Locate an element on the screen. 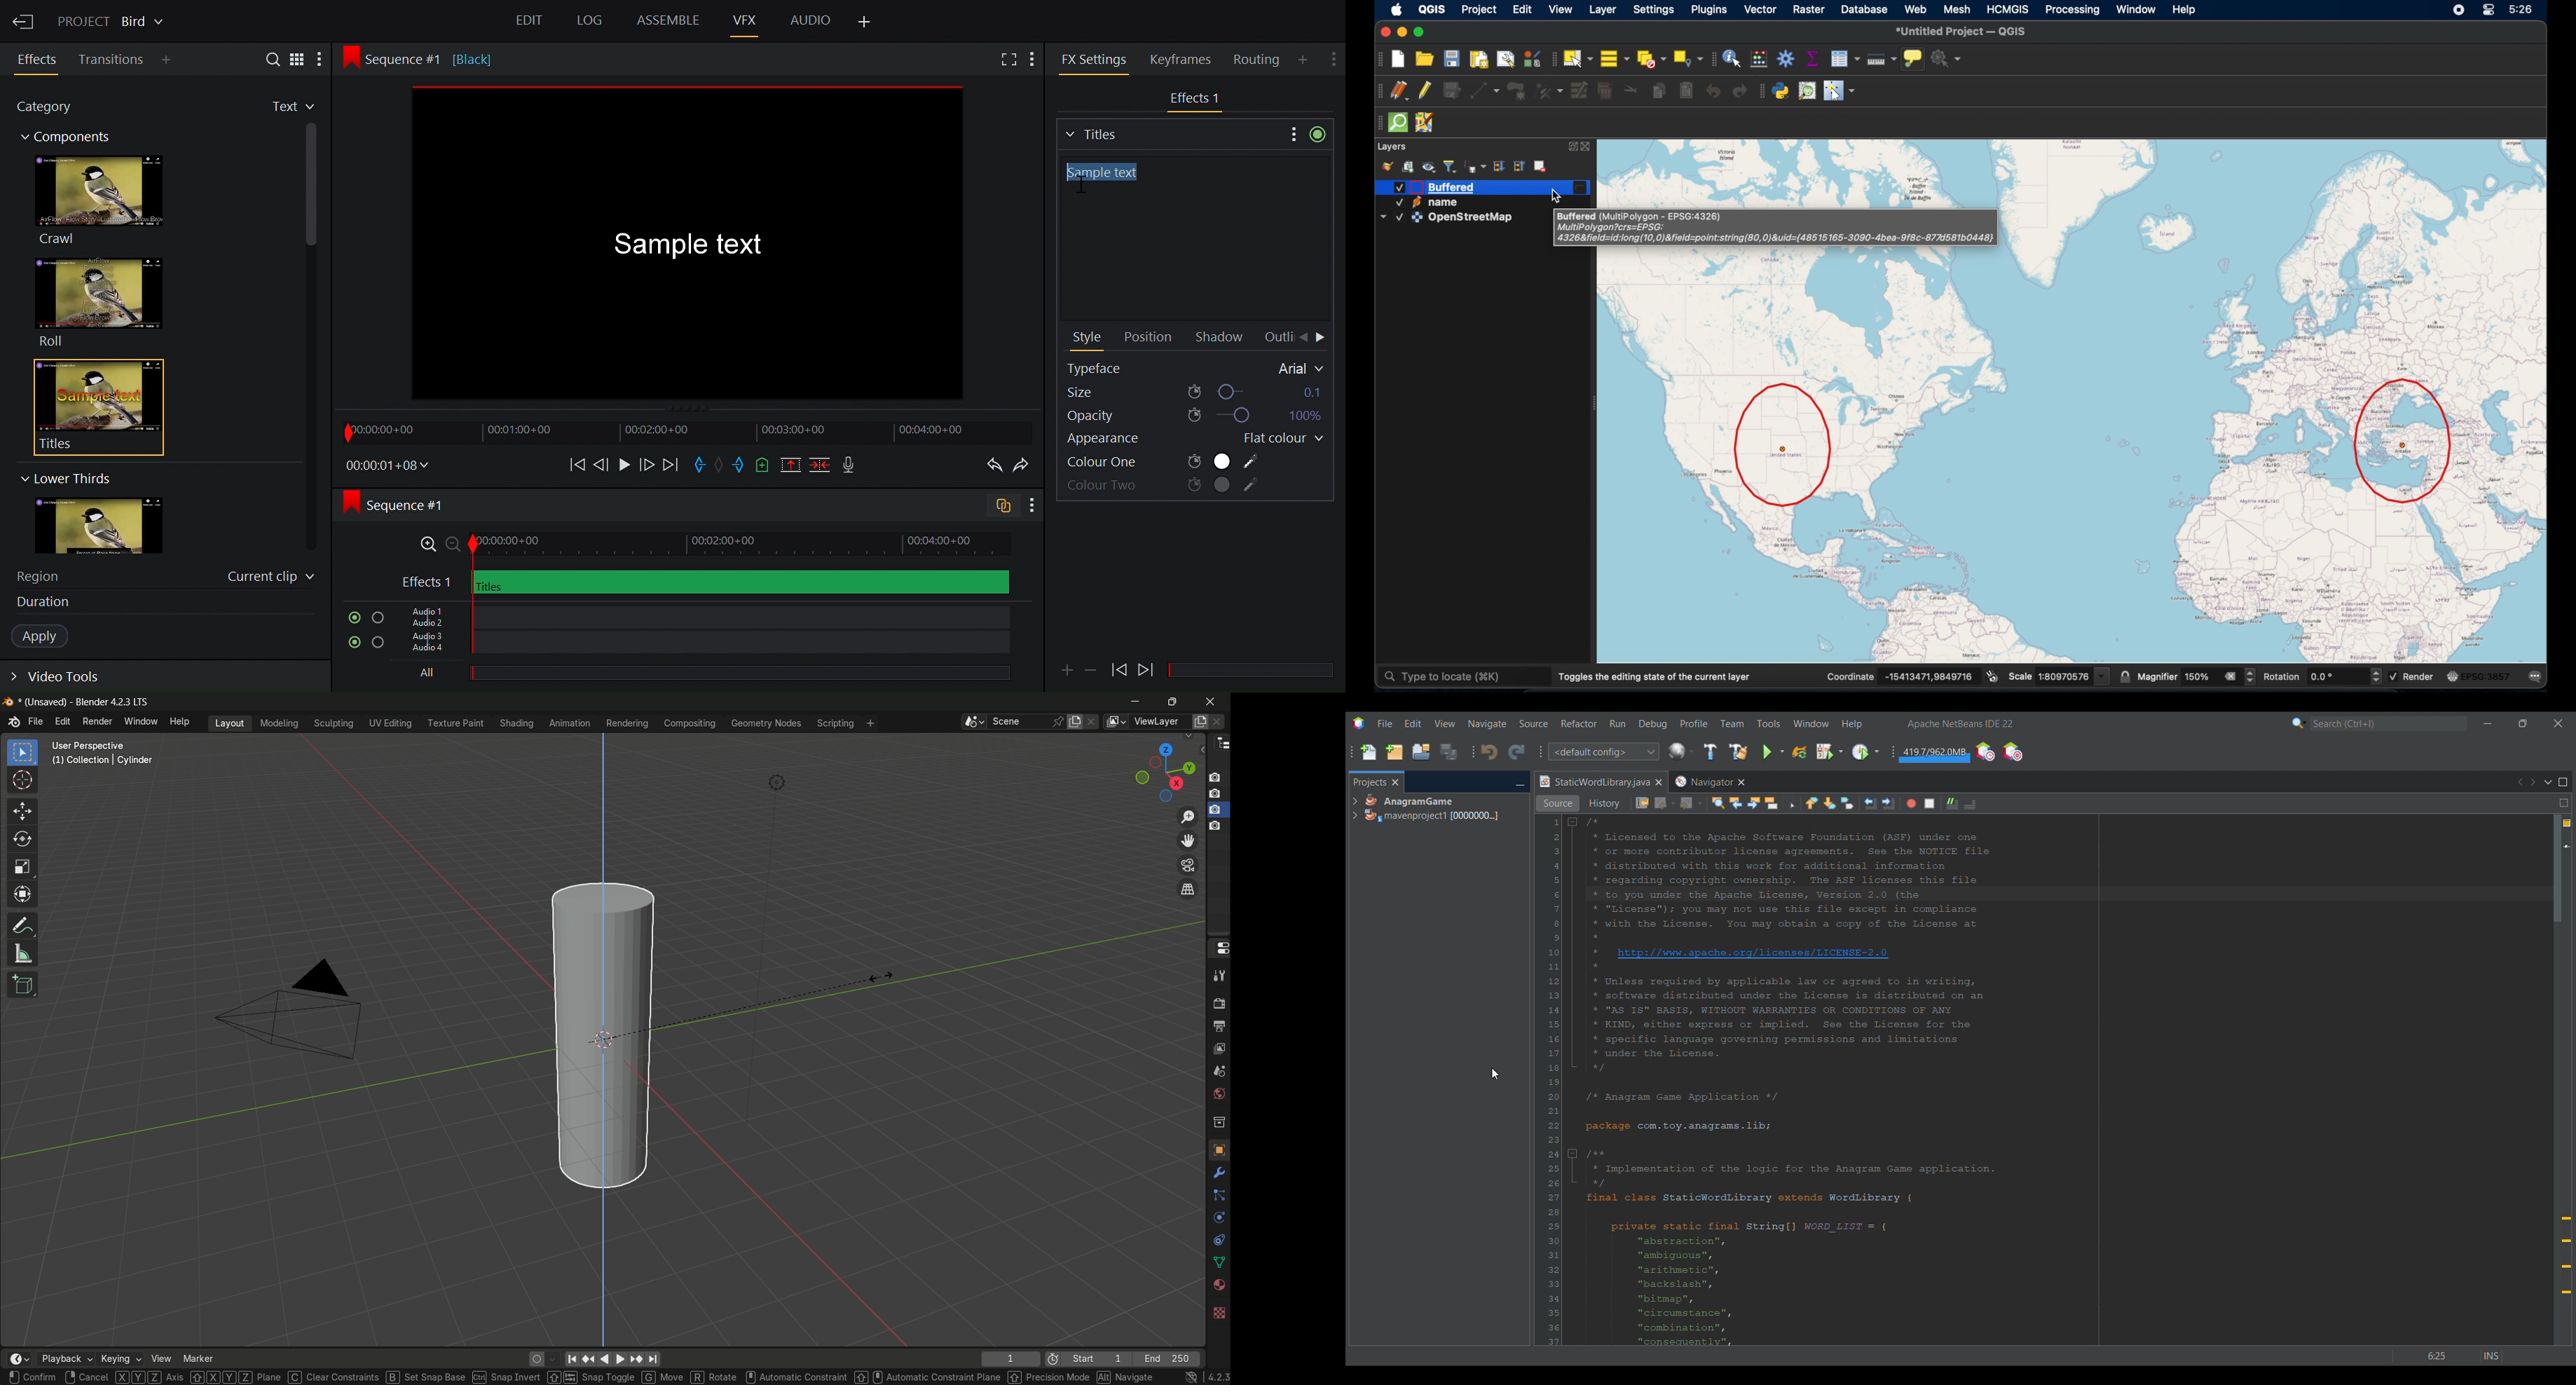 The image size is (2576, 1400). Title name is located at coordinates (1191, 239).